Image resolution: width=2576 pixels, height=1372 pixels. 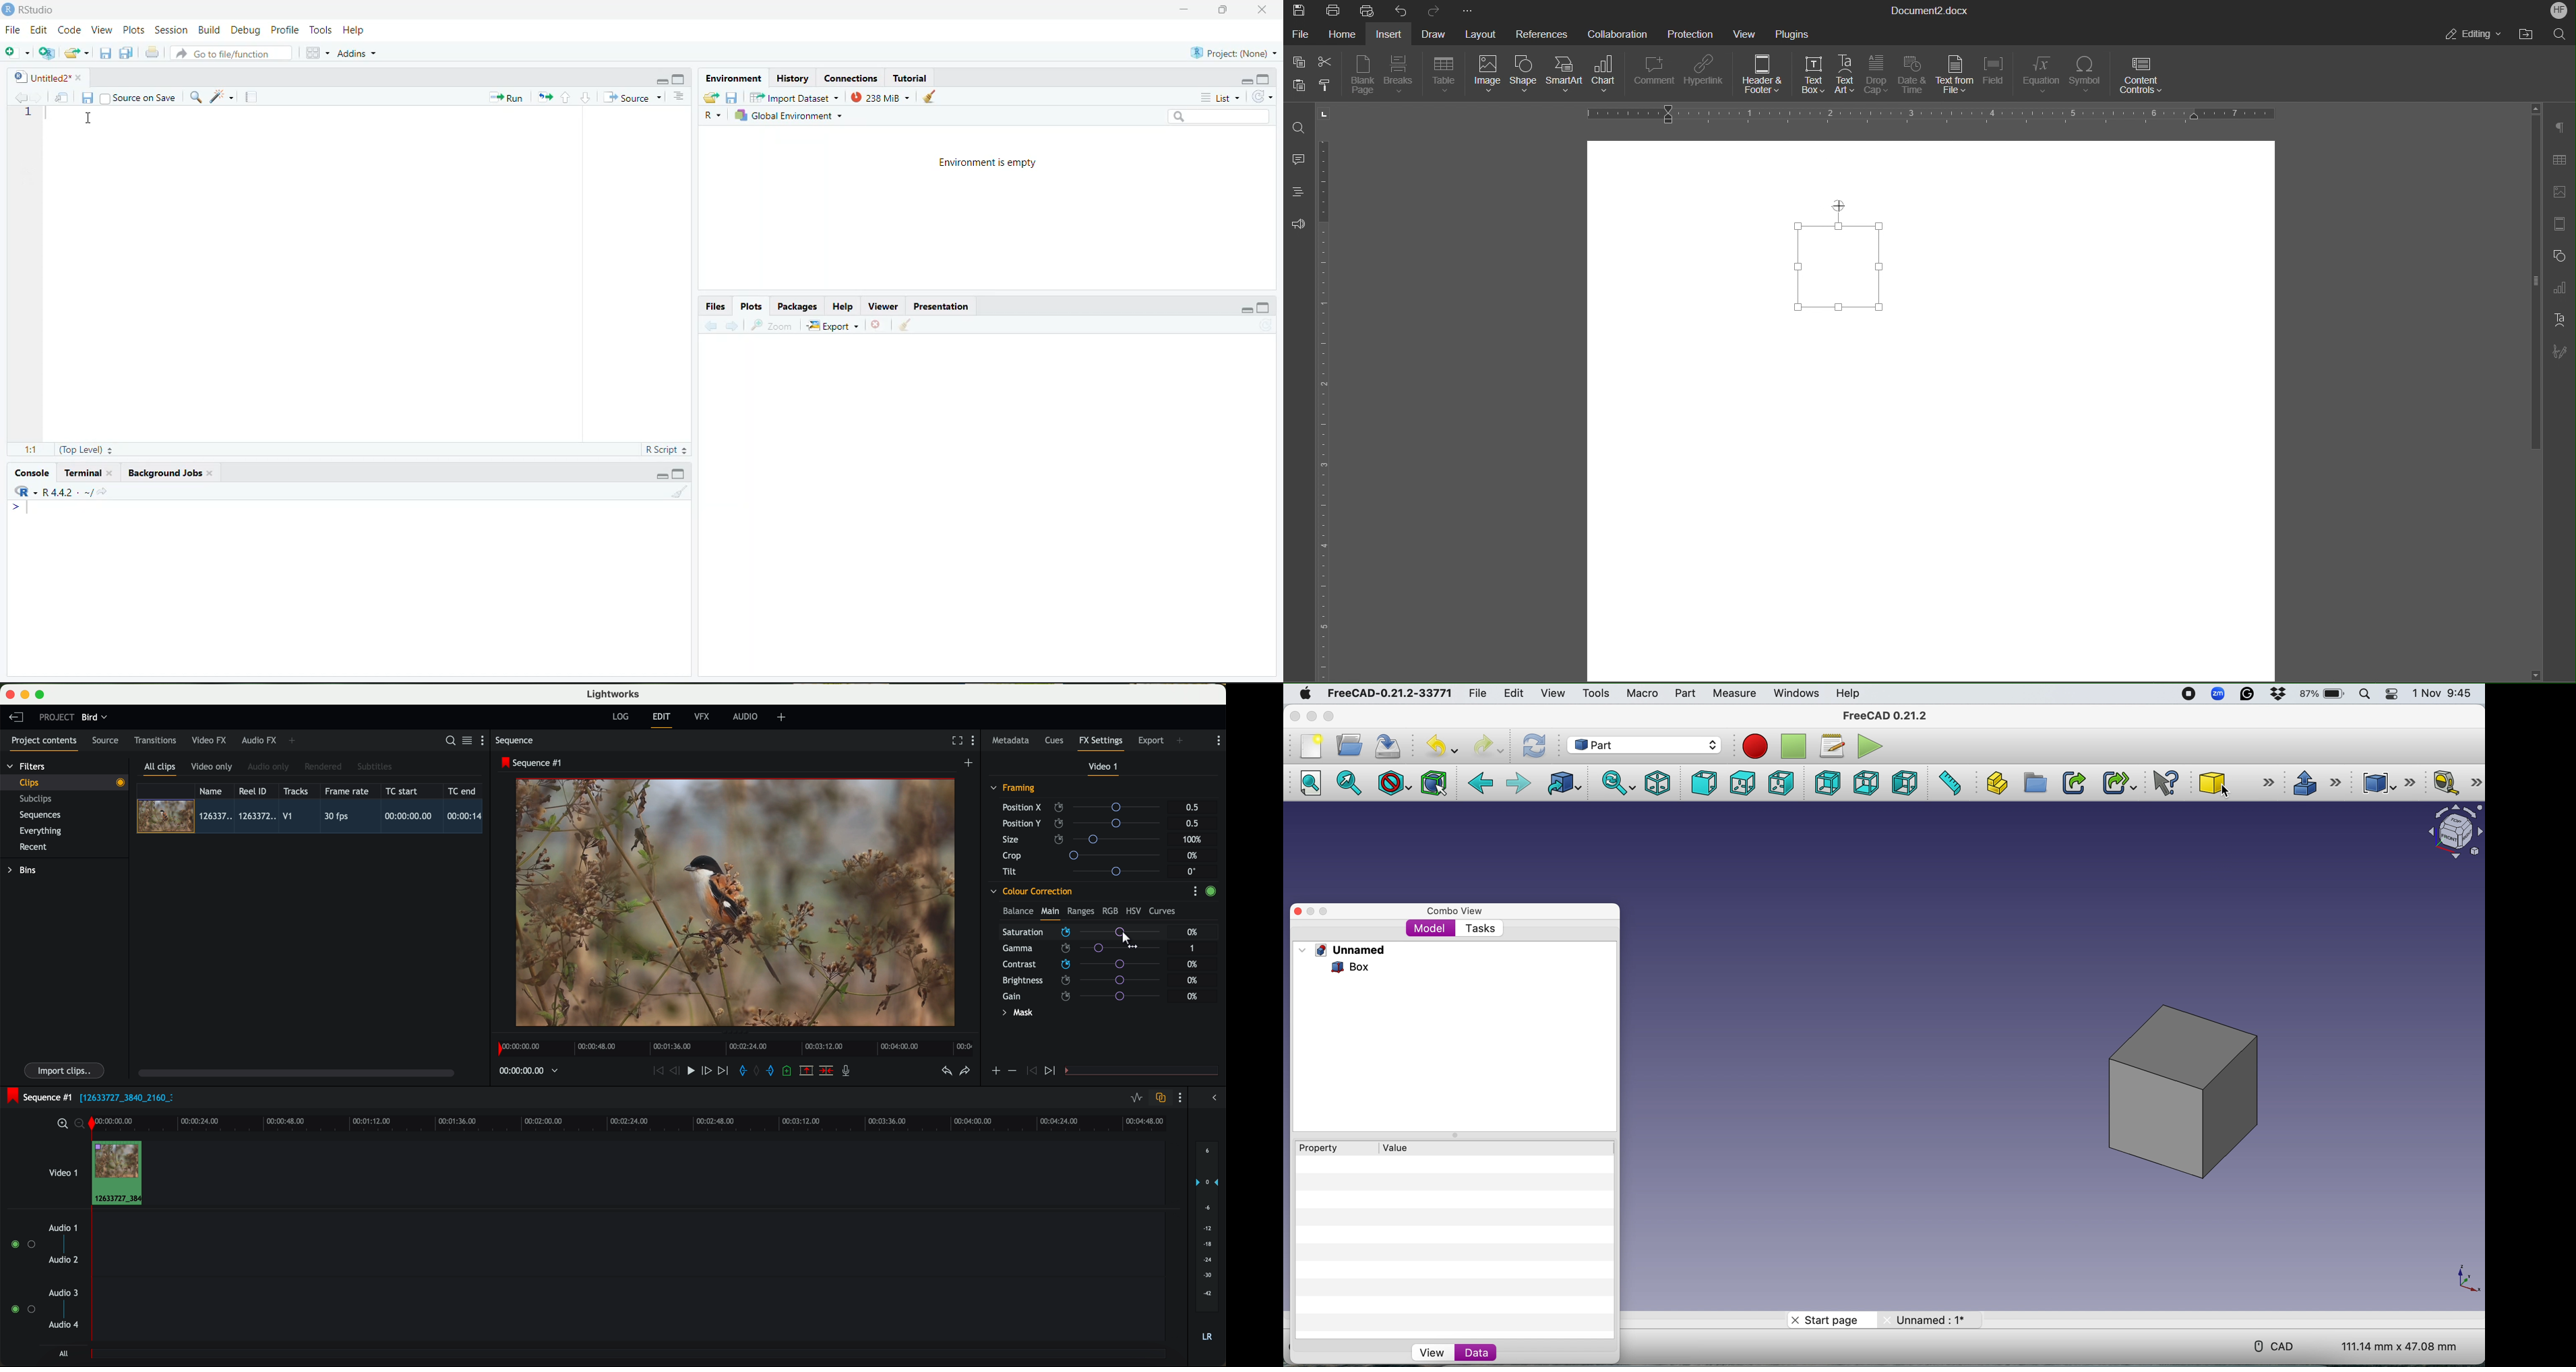 I want to click on open file, so click(x=78, y=54).